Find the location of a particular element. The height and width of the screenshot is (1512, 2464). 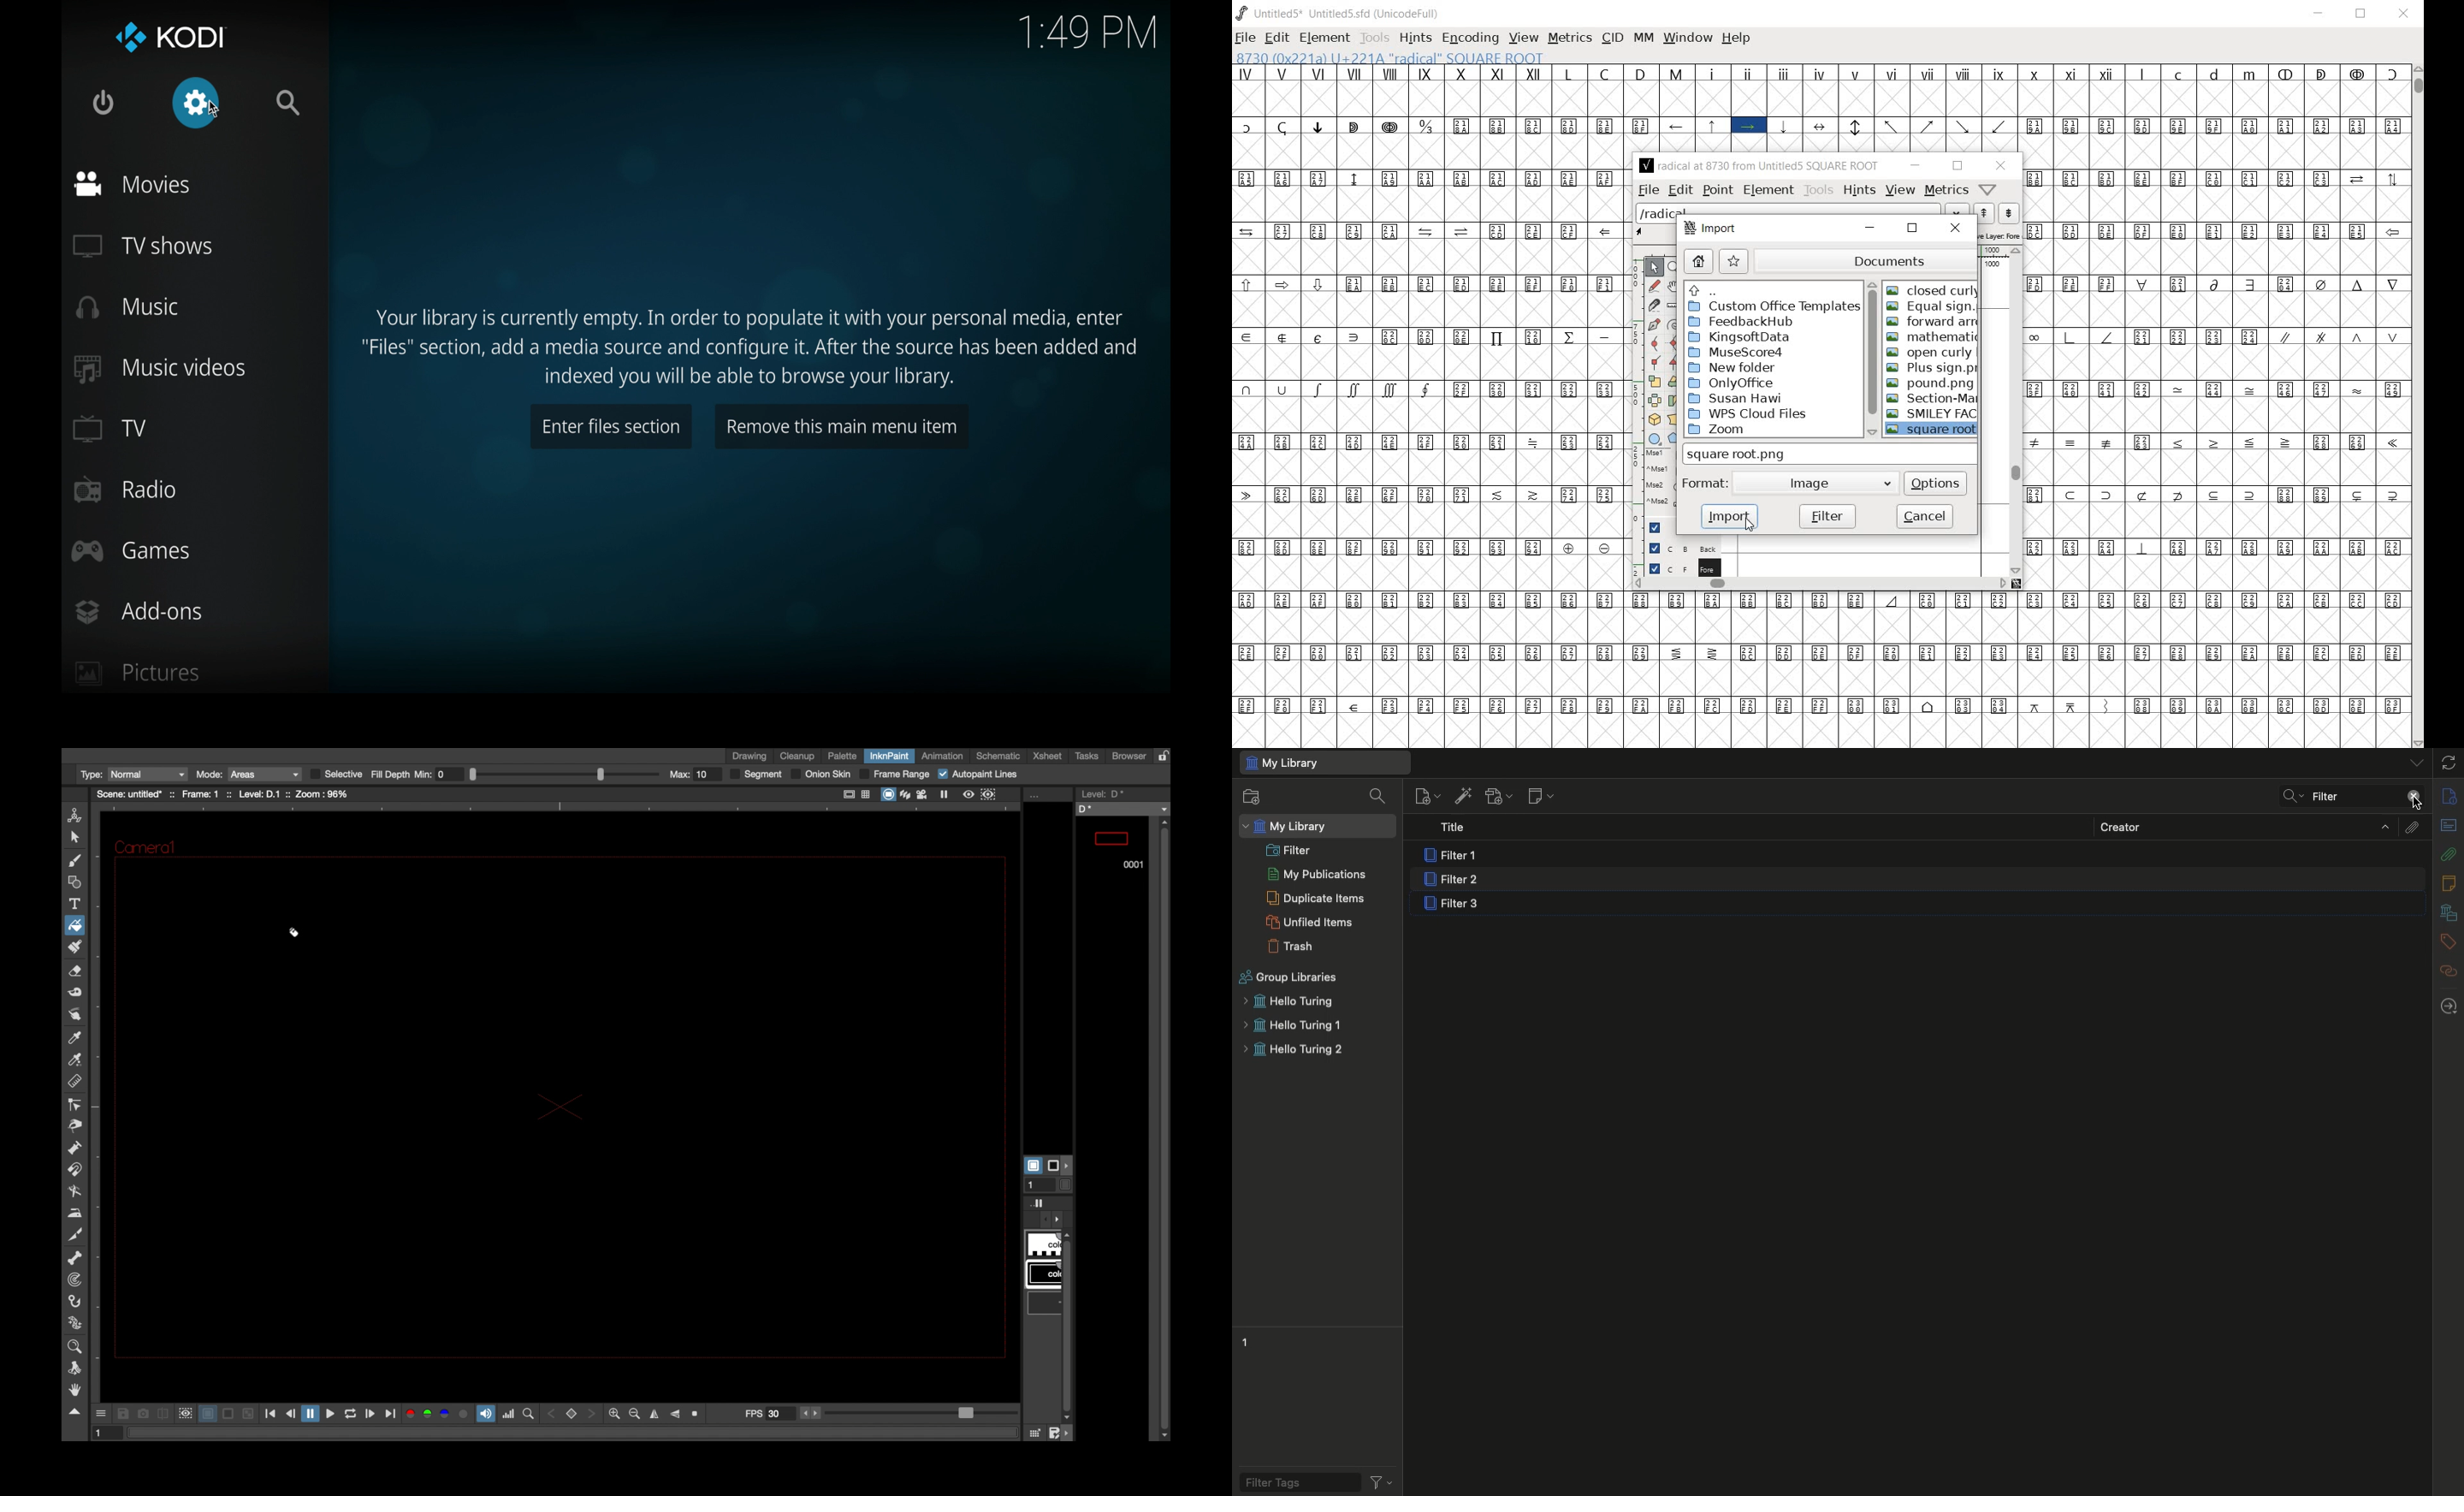

restore down is located at coordinates (1956, 165).